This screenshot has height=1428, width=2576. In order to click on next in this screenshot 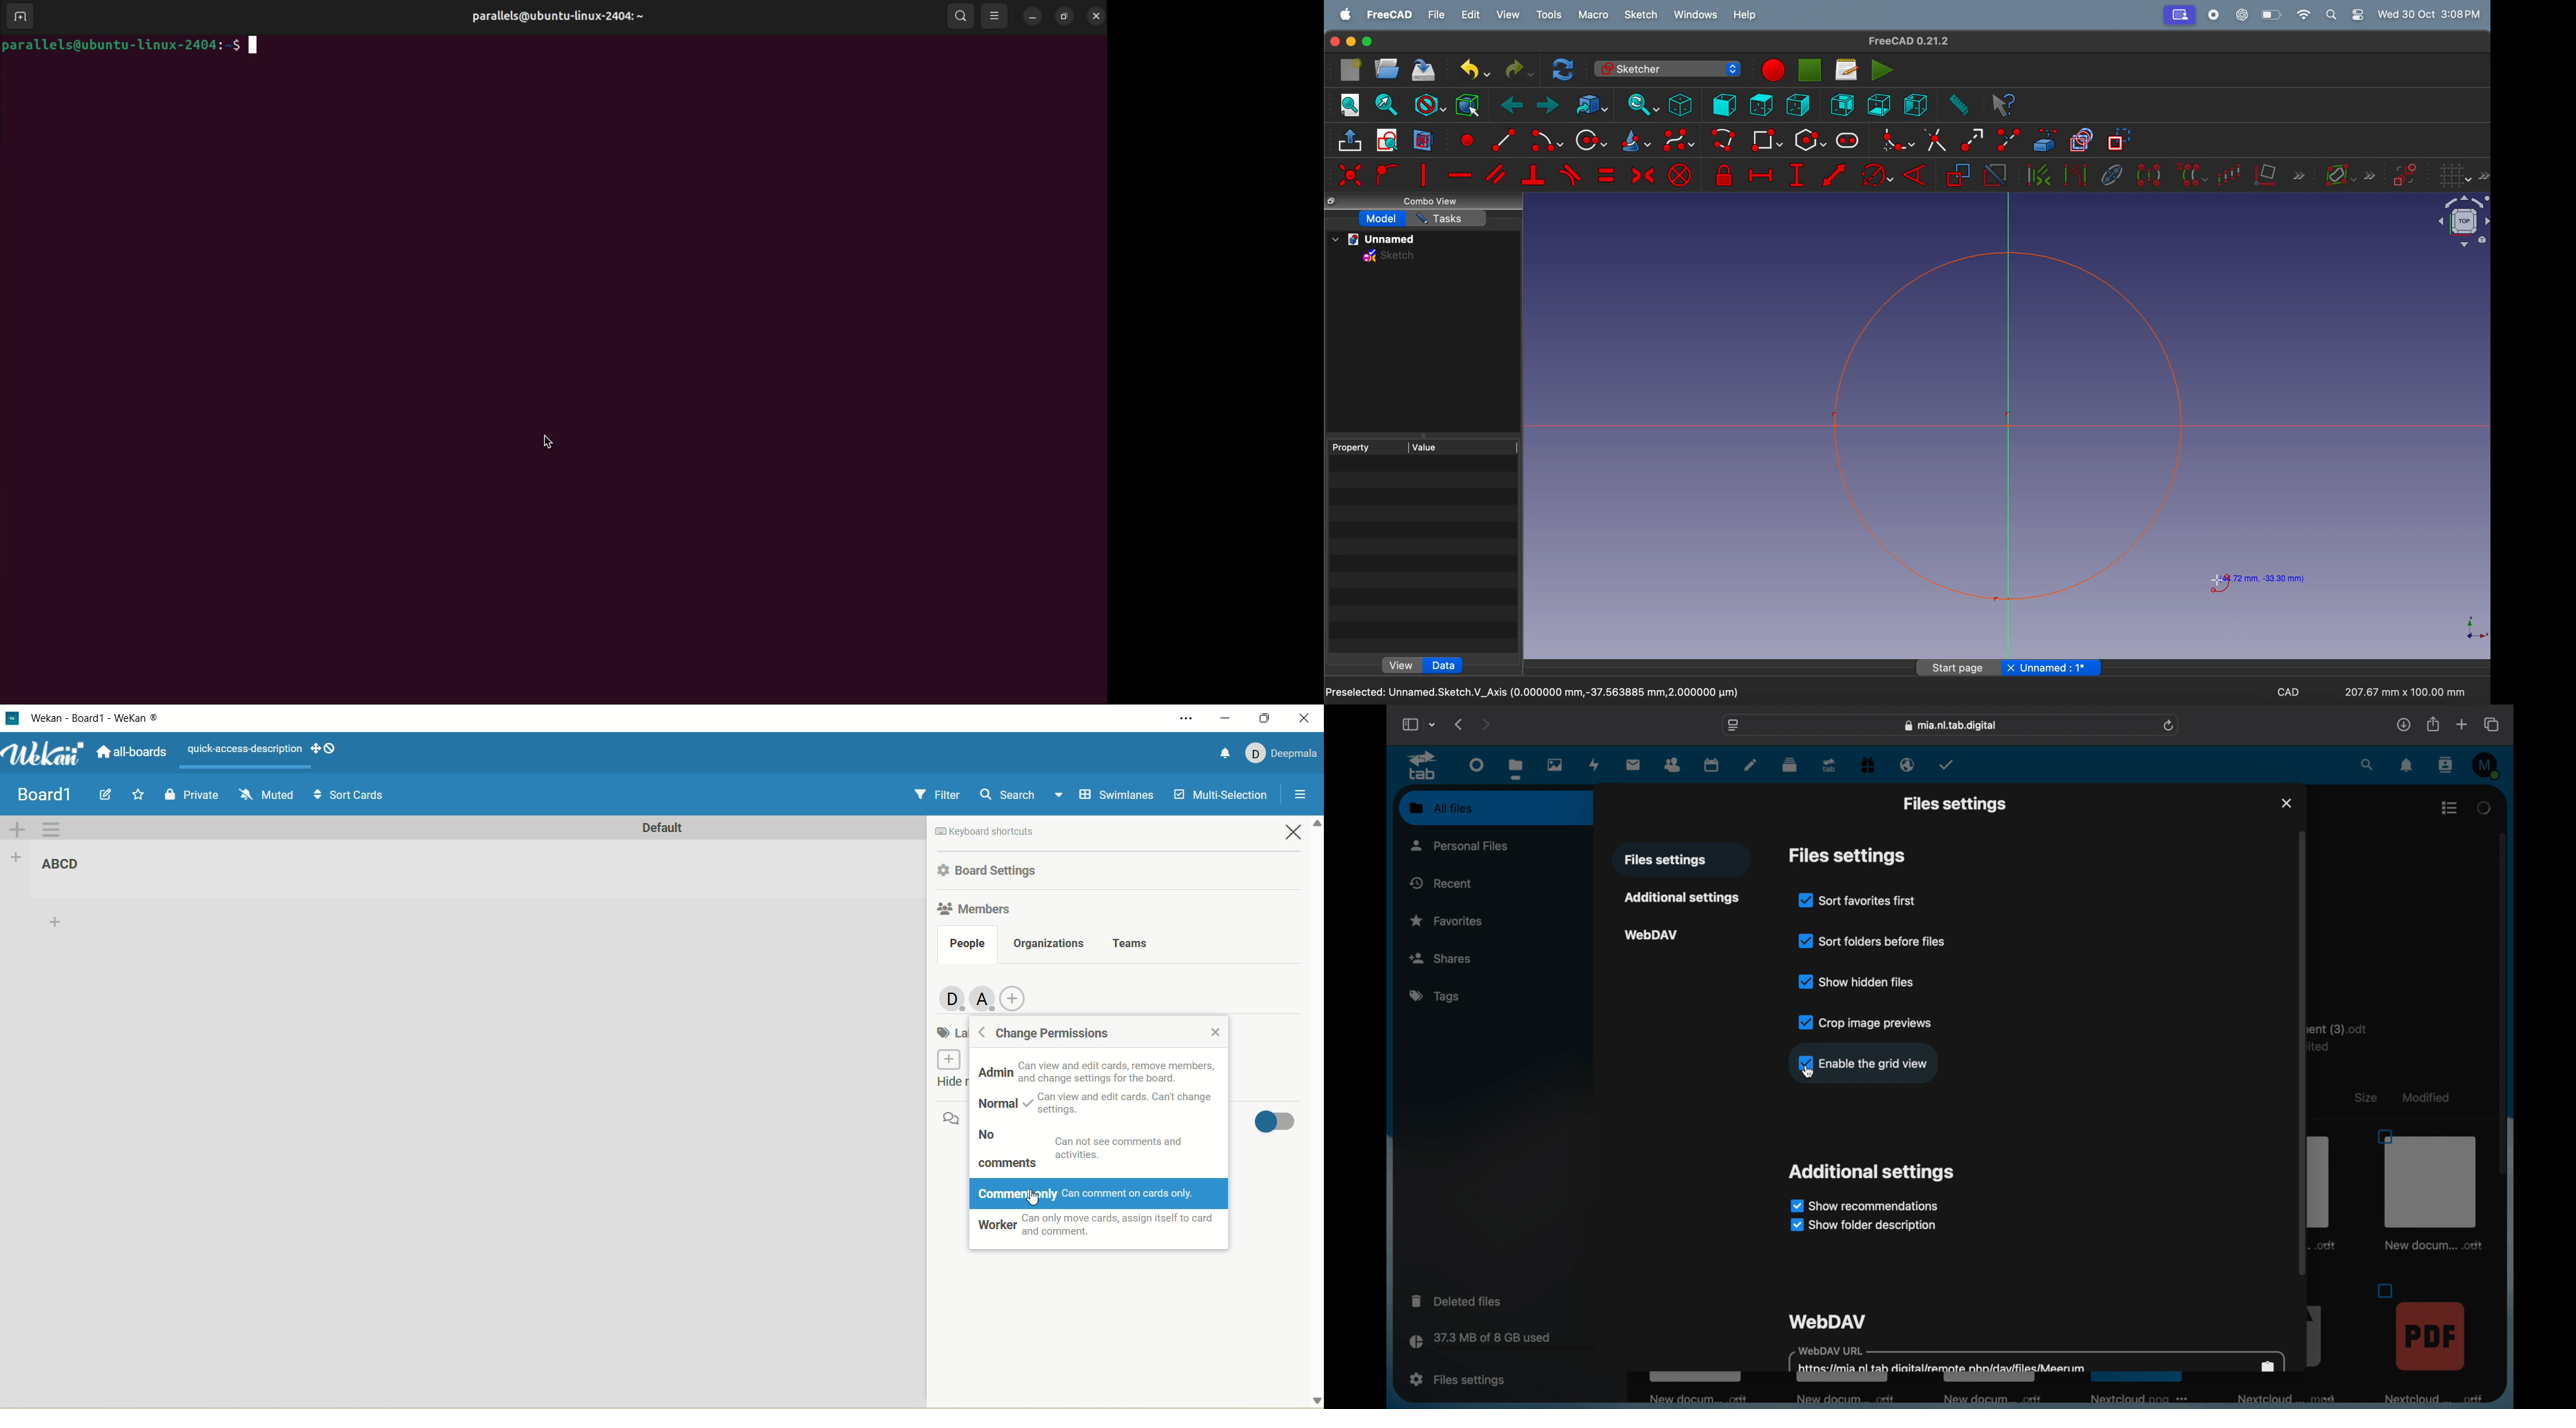, I will do `click(1486, 724)`.